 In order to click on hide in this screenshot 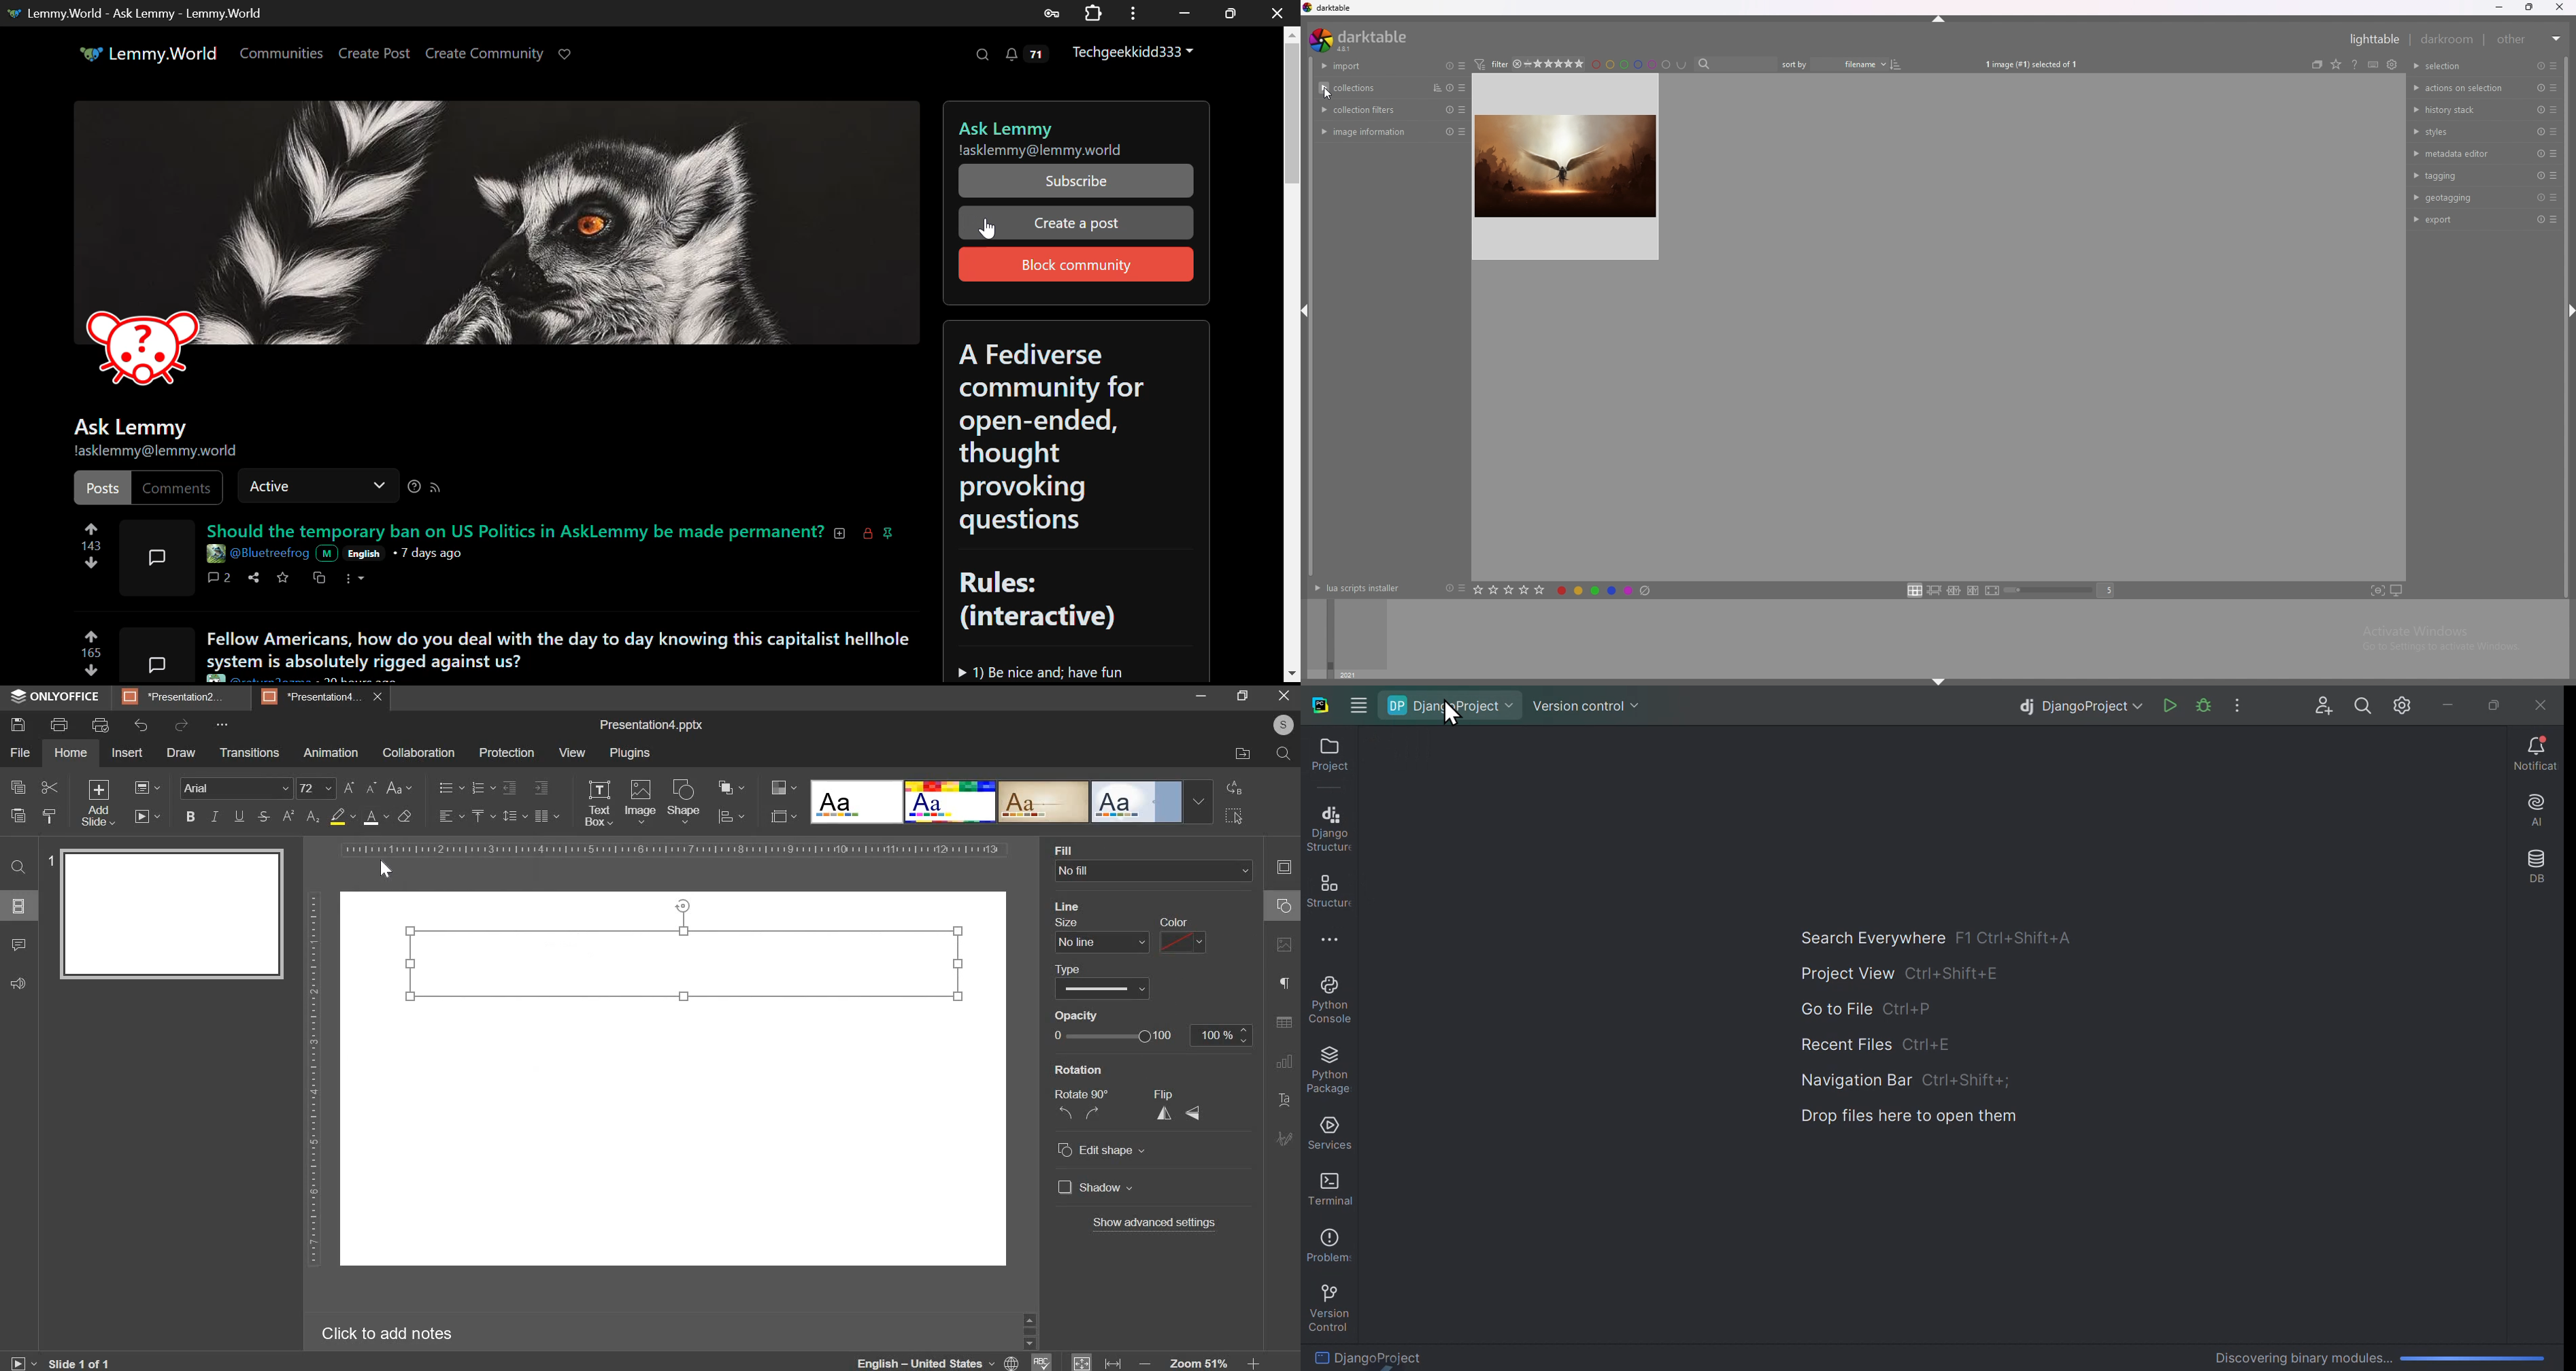, I will do `click(1938, 21)`.